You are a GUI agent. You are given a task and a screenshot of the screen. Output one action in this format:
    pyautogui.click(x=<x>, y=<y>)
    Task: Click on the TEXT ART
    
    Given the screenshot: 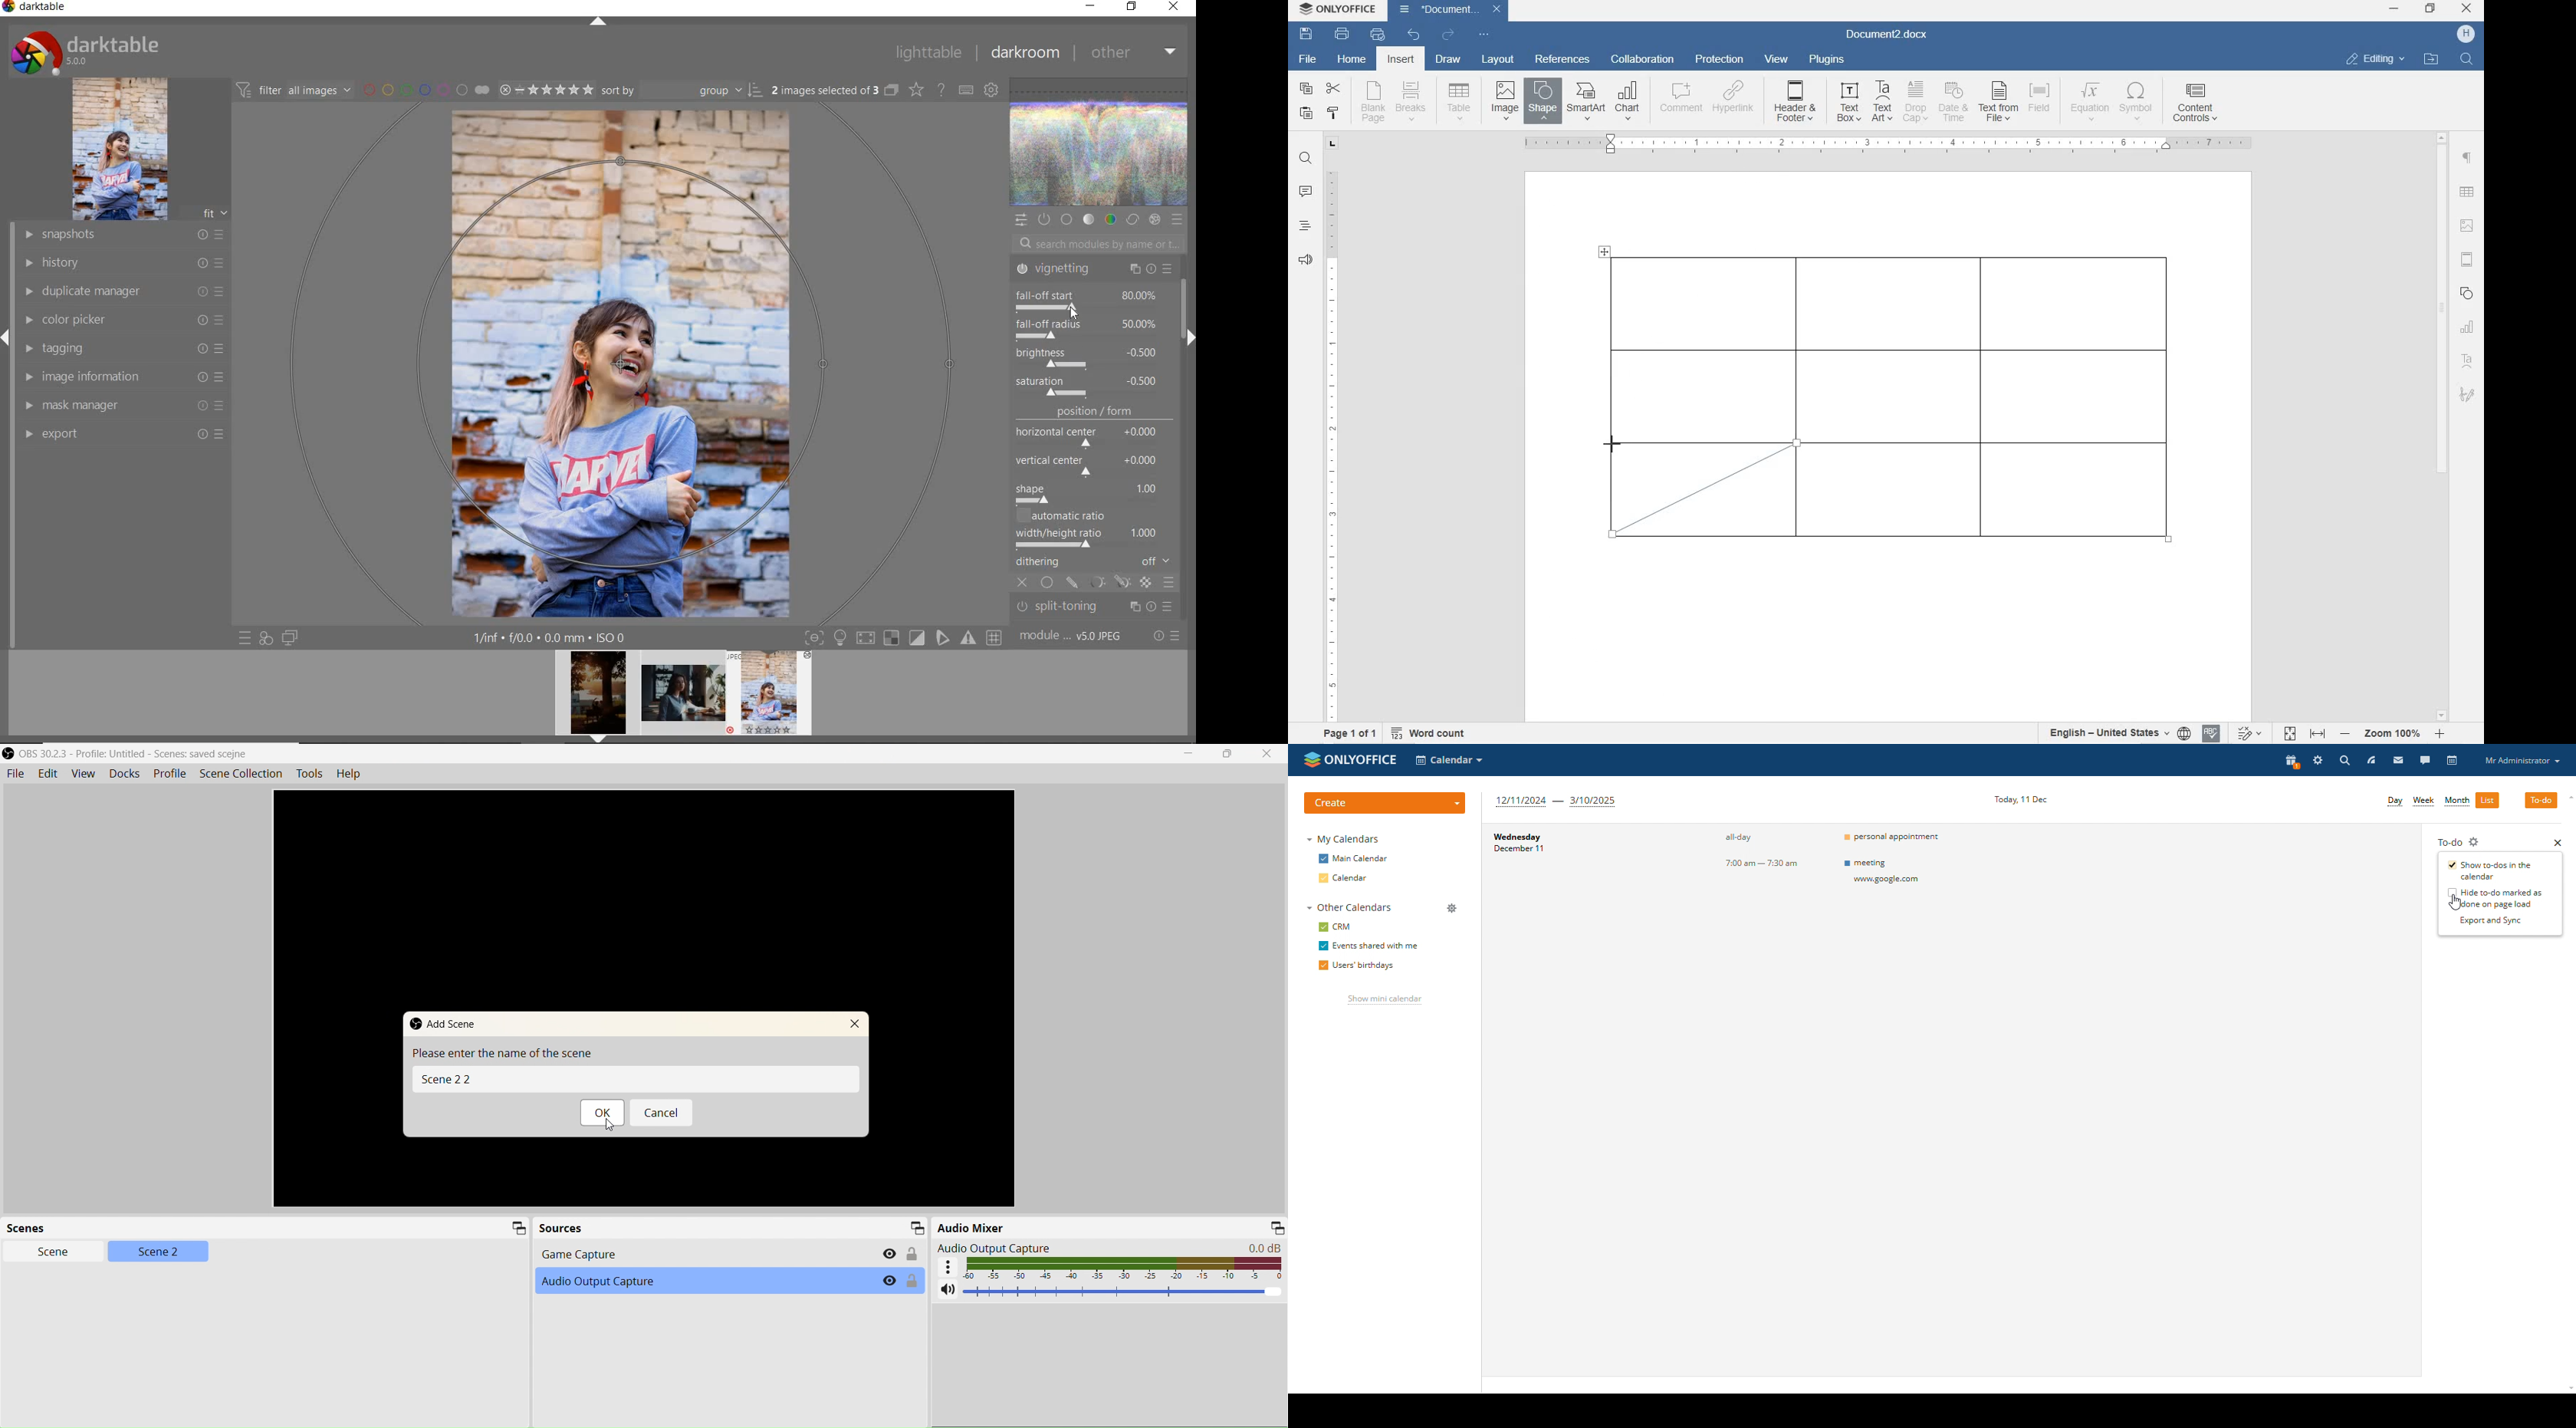 What is the action you would take?
    pyautogui.click(x=1881, y=103)
    